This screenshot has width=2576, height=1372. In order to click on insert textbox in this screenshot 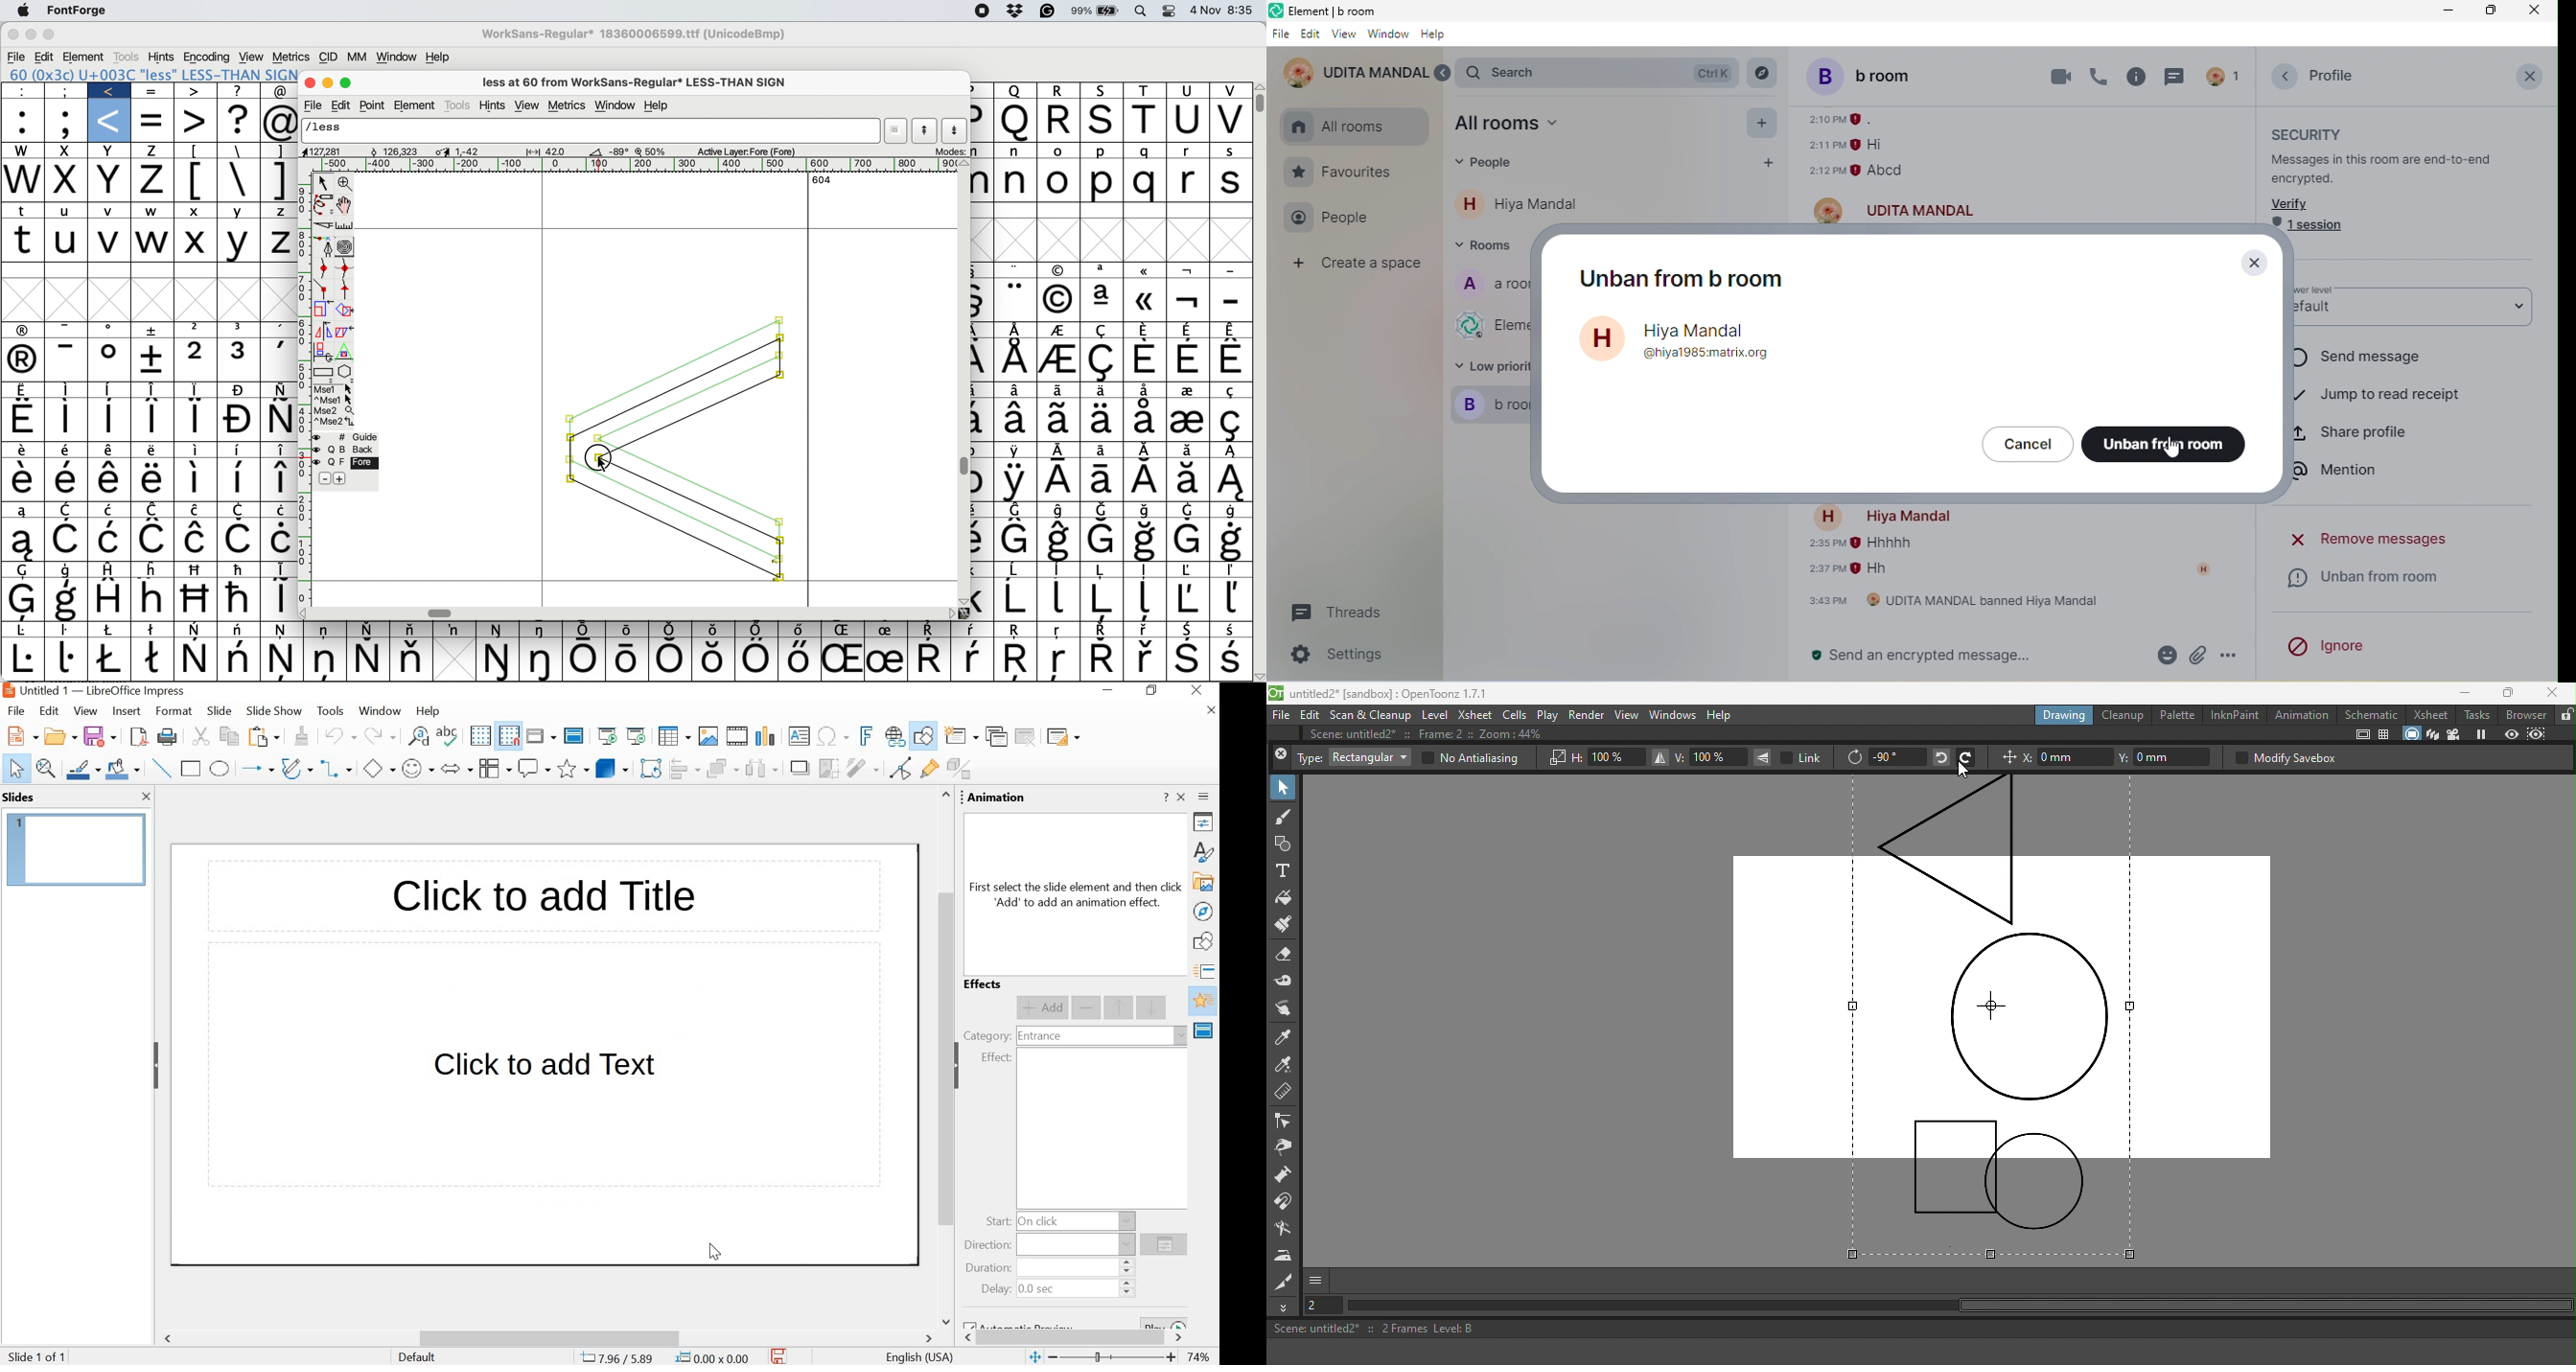, I will do `click(800, 736)`.